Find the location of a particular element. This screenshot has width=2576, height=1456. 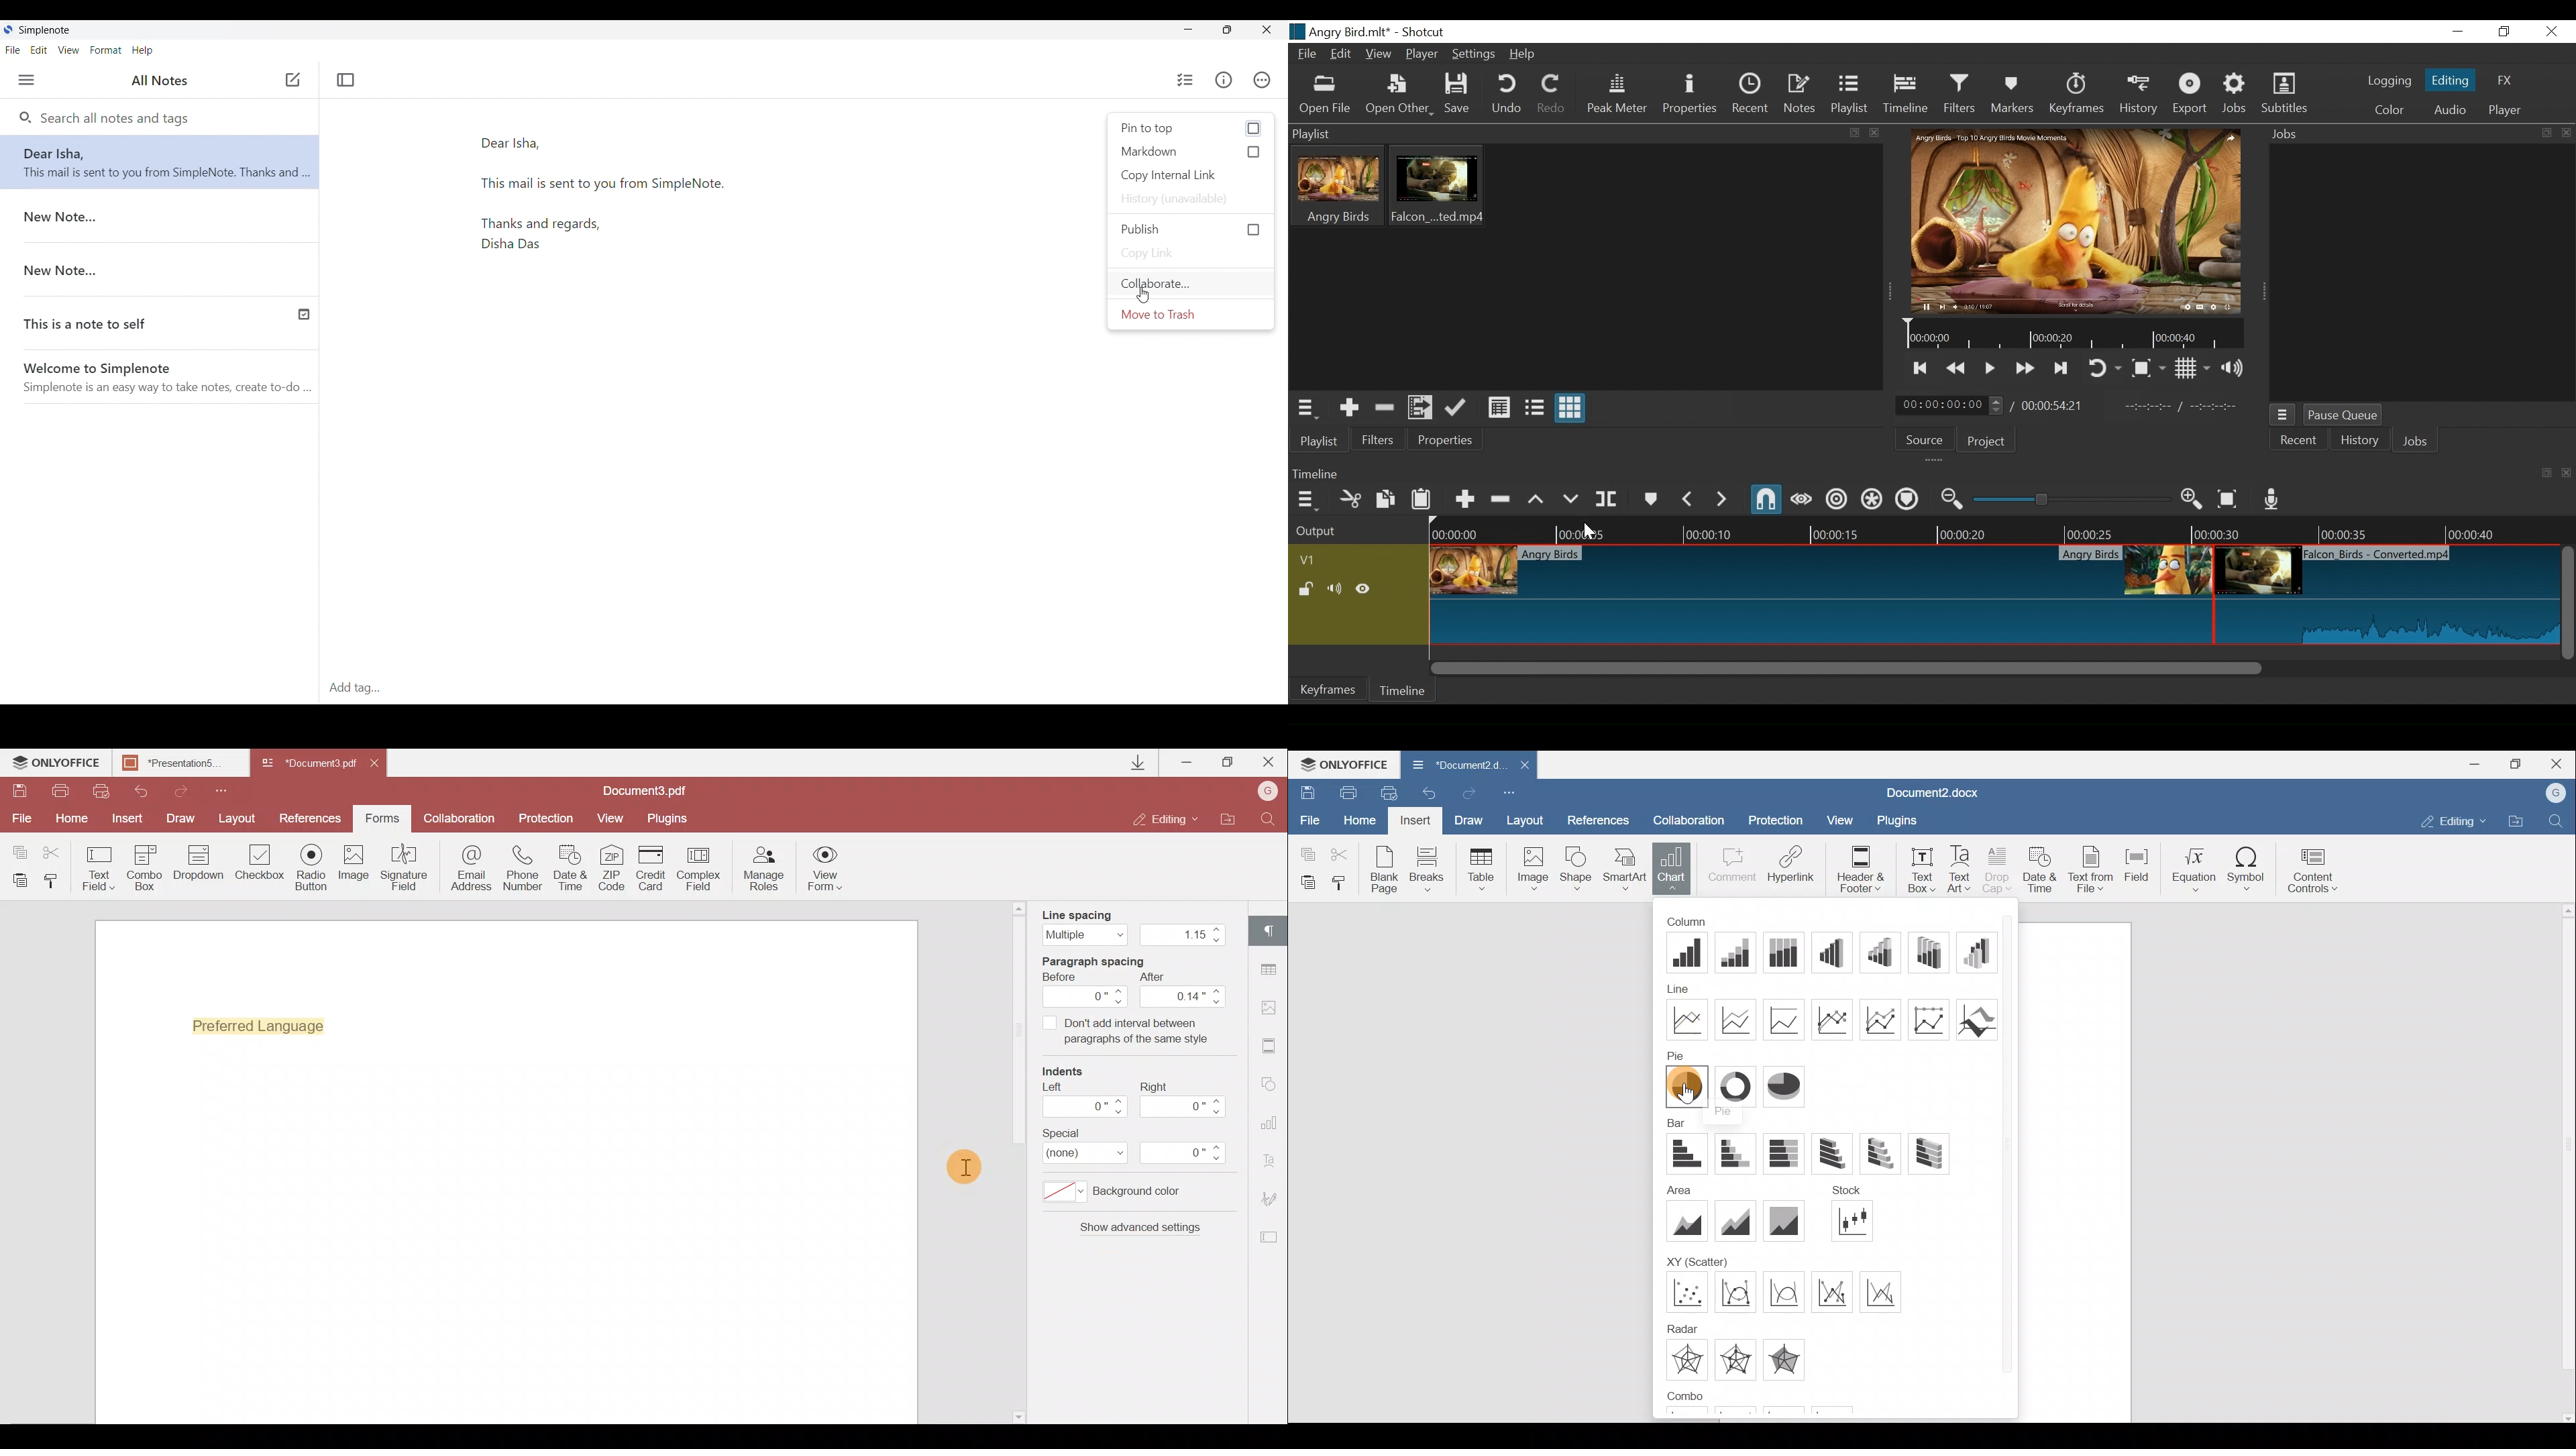

Copy link is located at coordinates (1190, 254).